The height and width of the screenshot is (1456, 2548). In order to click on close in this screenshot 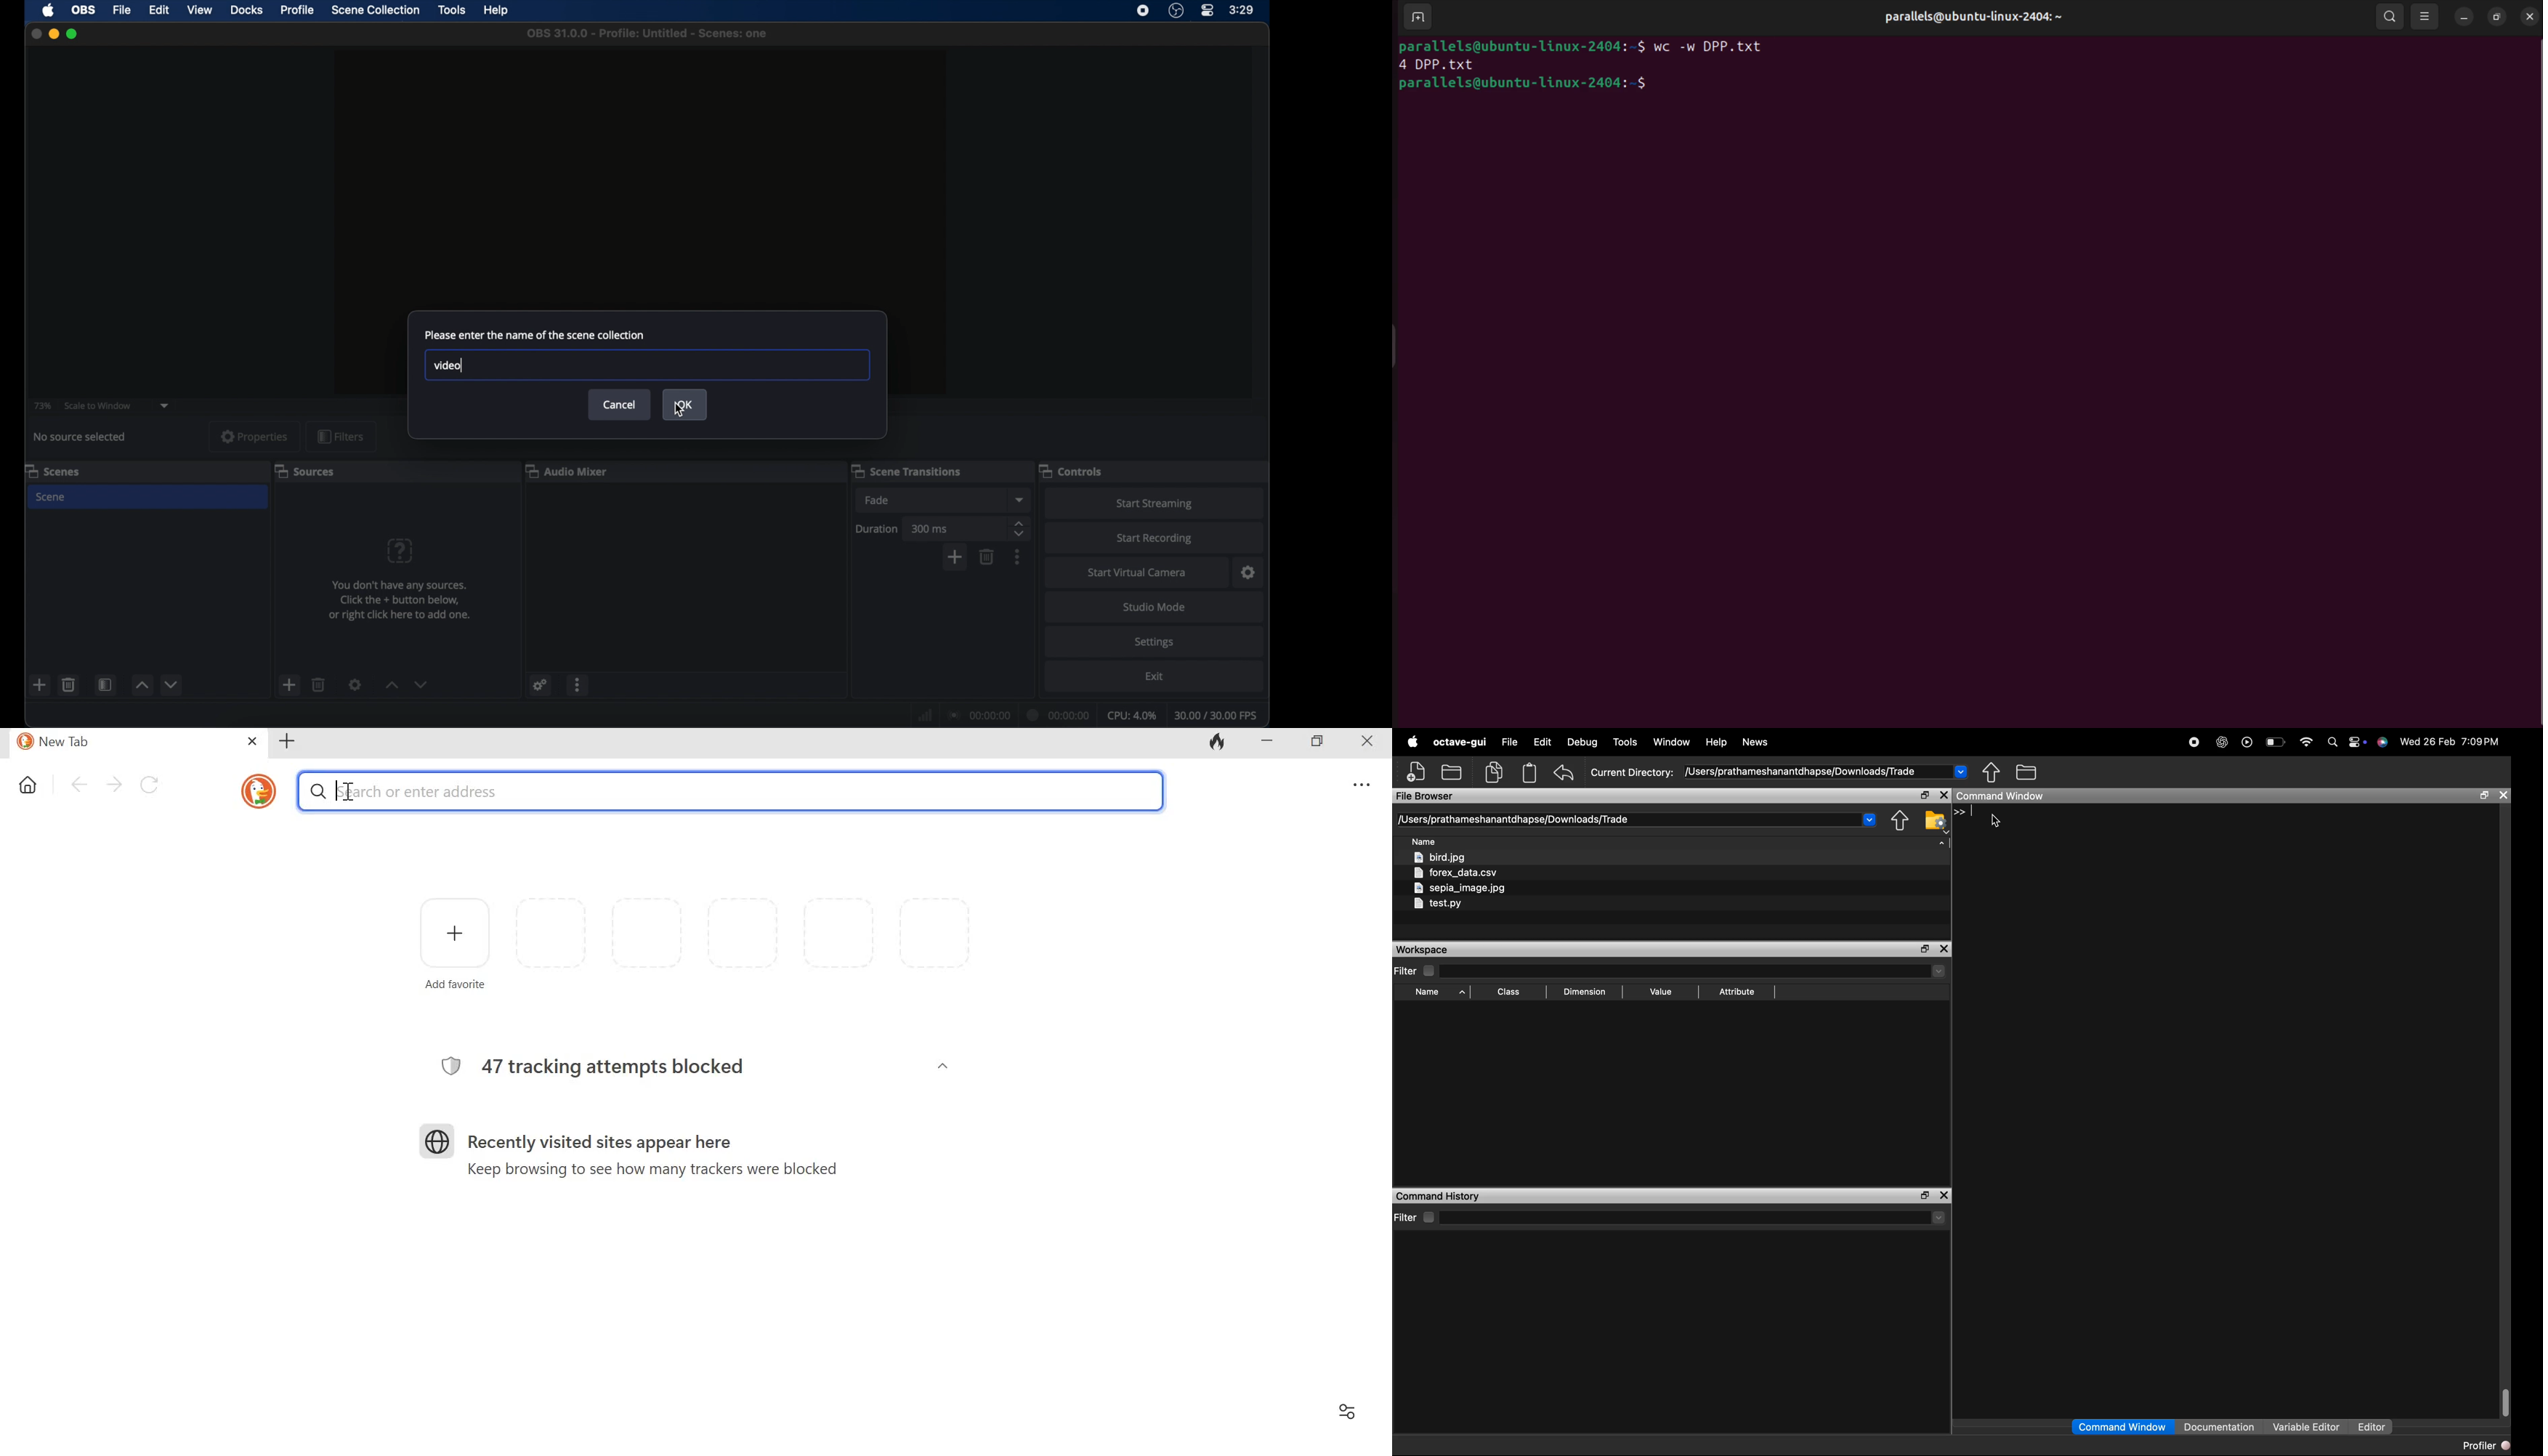, I will do `click(2532, 16)`.